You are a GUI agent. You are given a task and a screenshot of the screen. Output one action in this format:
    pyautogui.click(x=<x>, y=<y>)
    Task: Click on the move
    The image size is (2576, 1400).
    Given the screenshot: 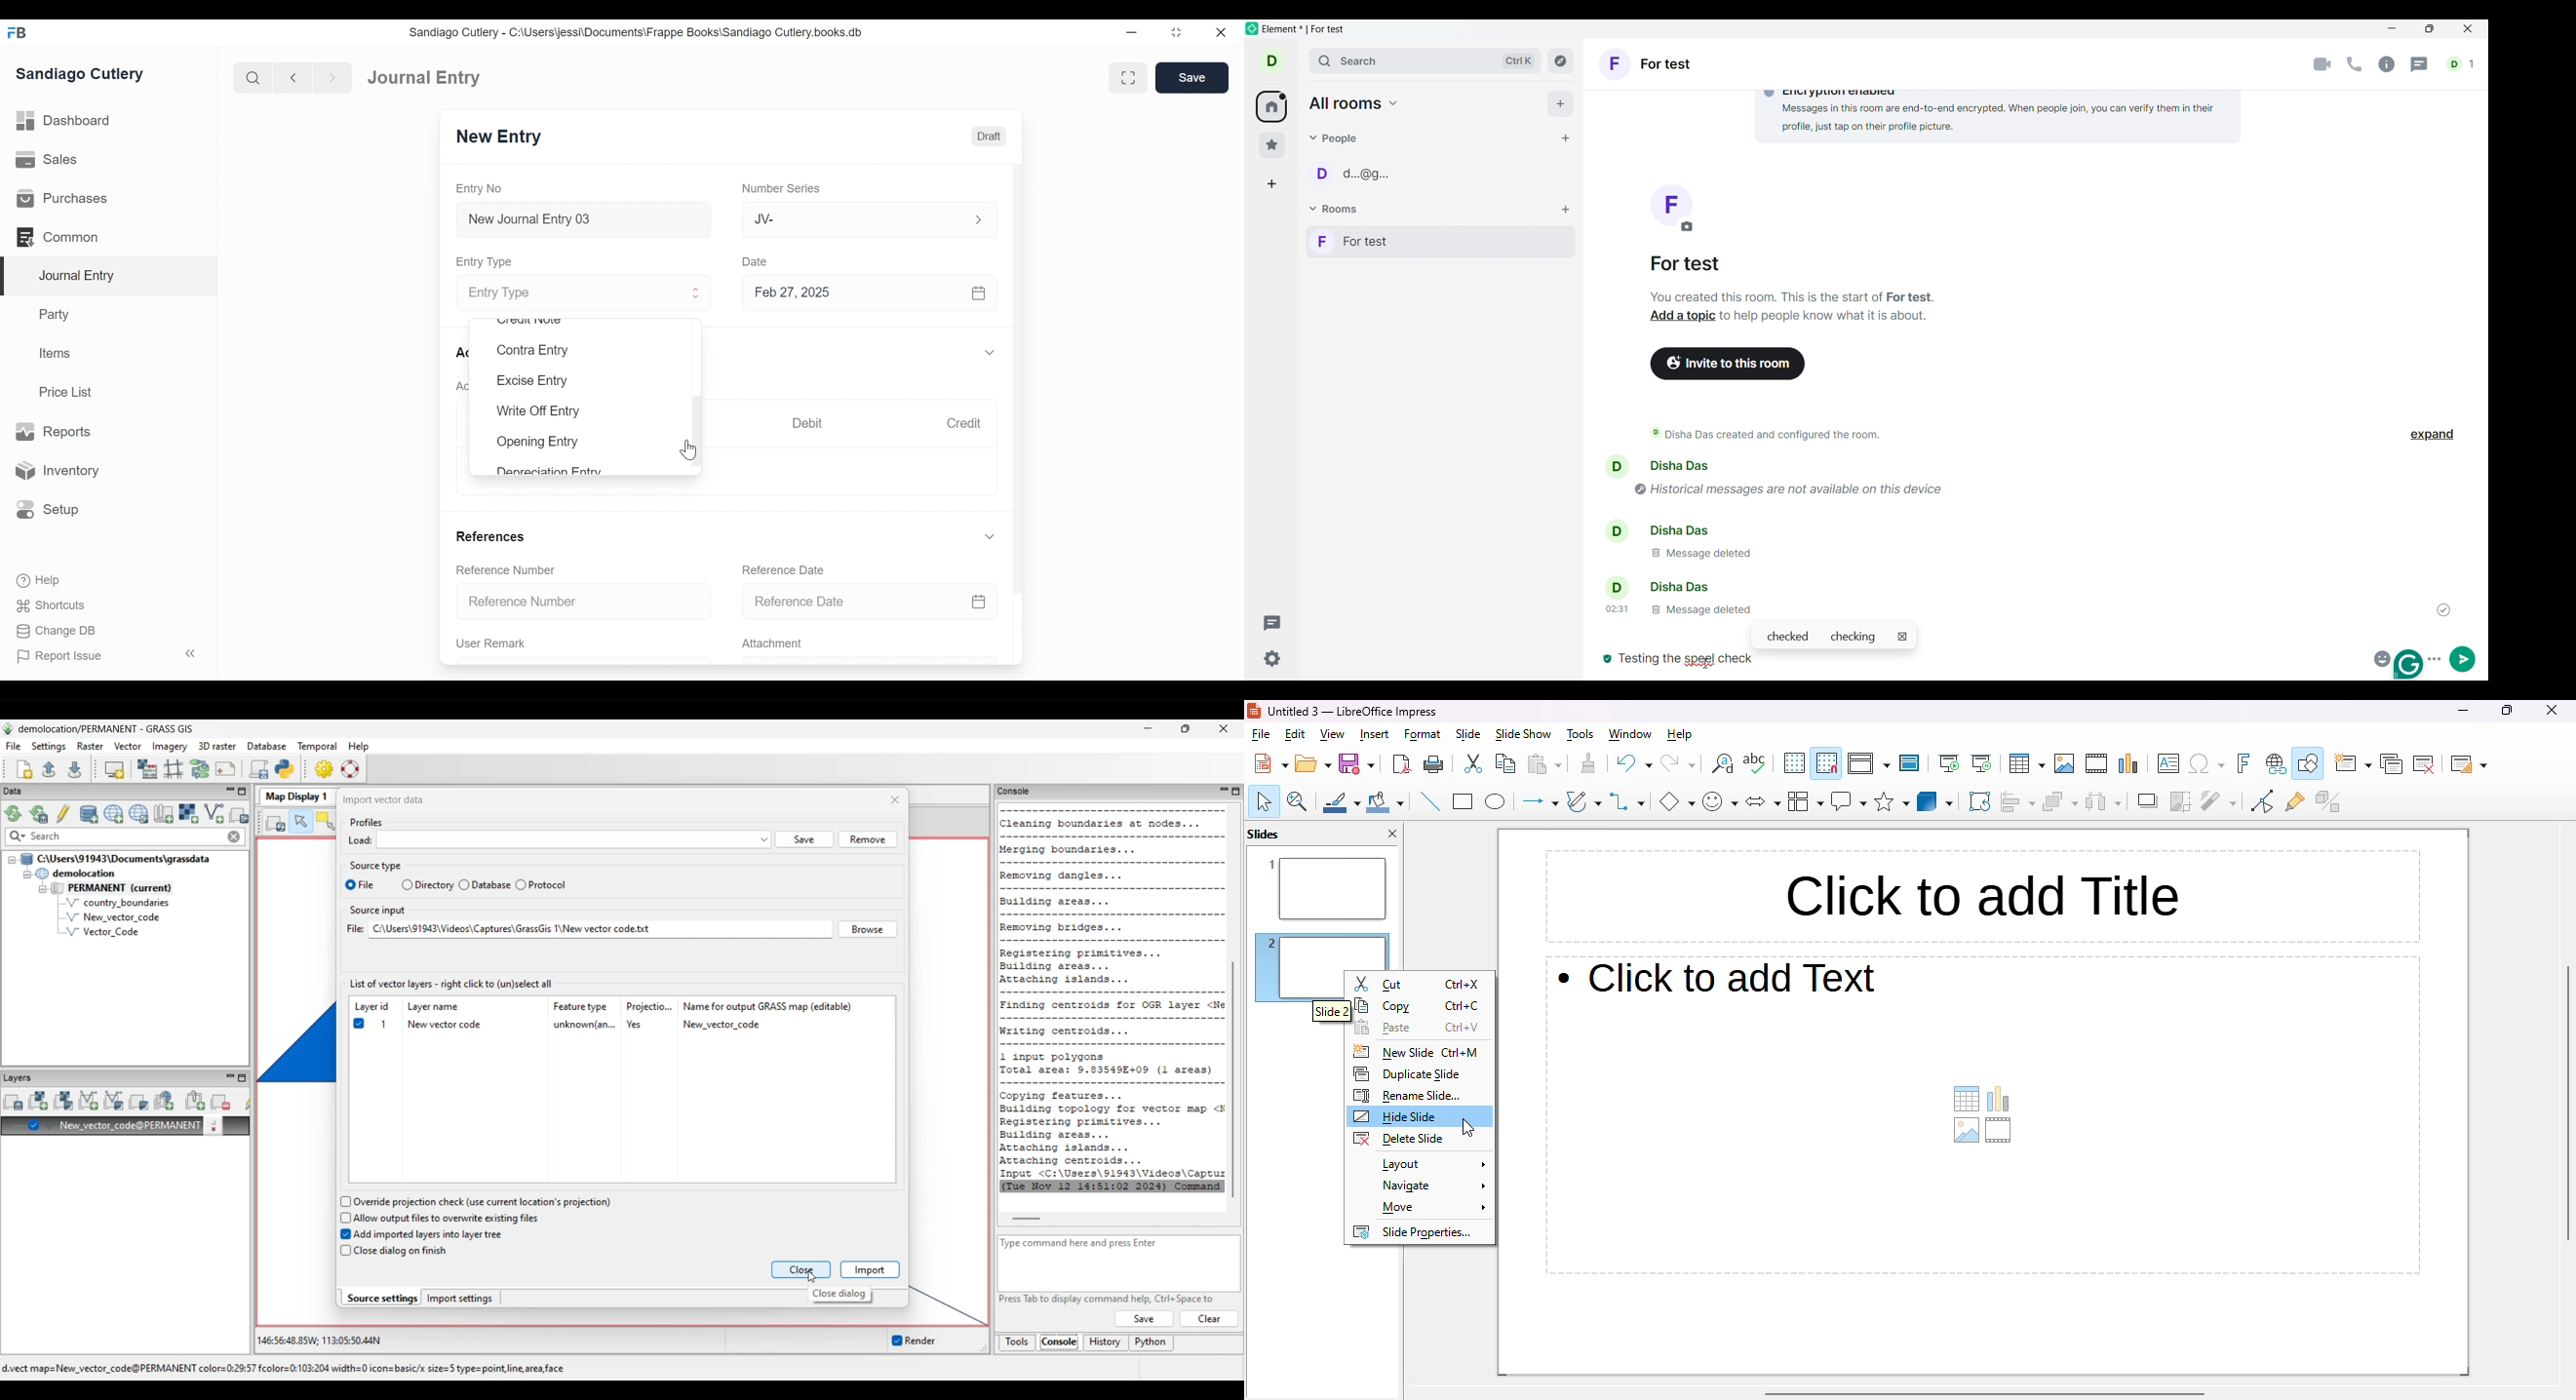 What is the action you would take?
    pyautogui.click(x=1430, y=1209)
    